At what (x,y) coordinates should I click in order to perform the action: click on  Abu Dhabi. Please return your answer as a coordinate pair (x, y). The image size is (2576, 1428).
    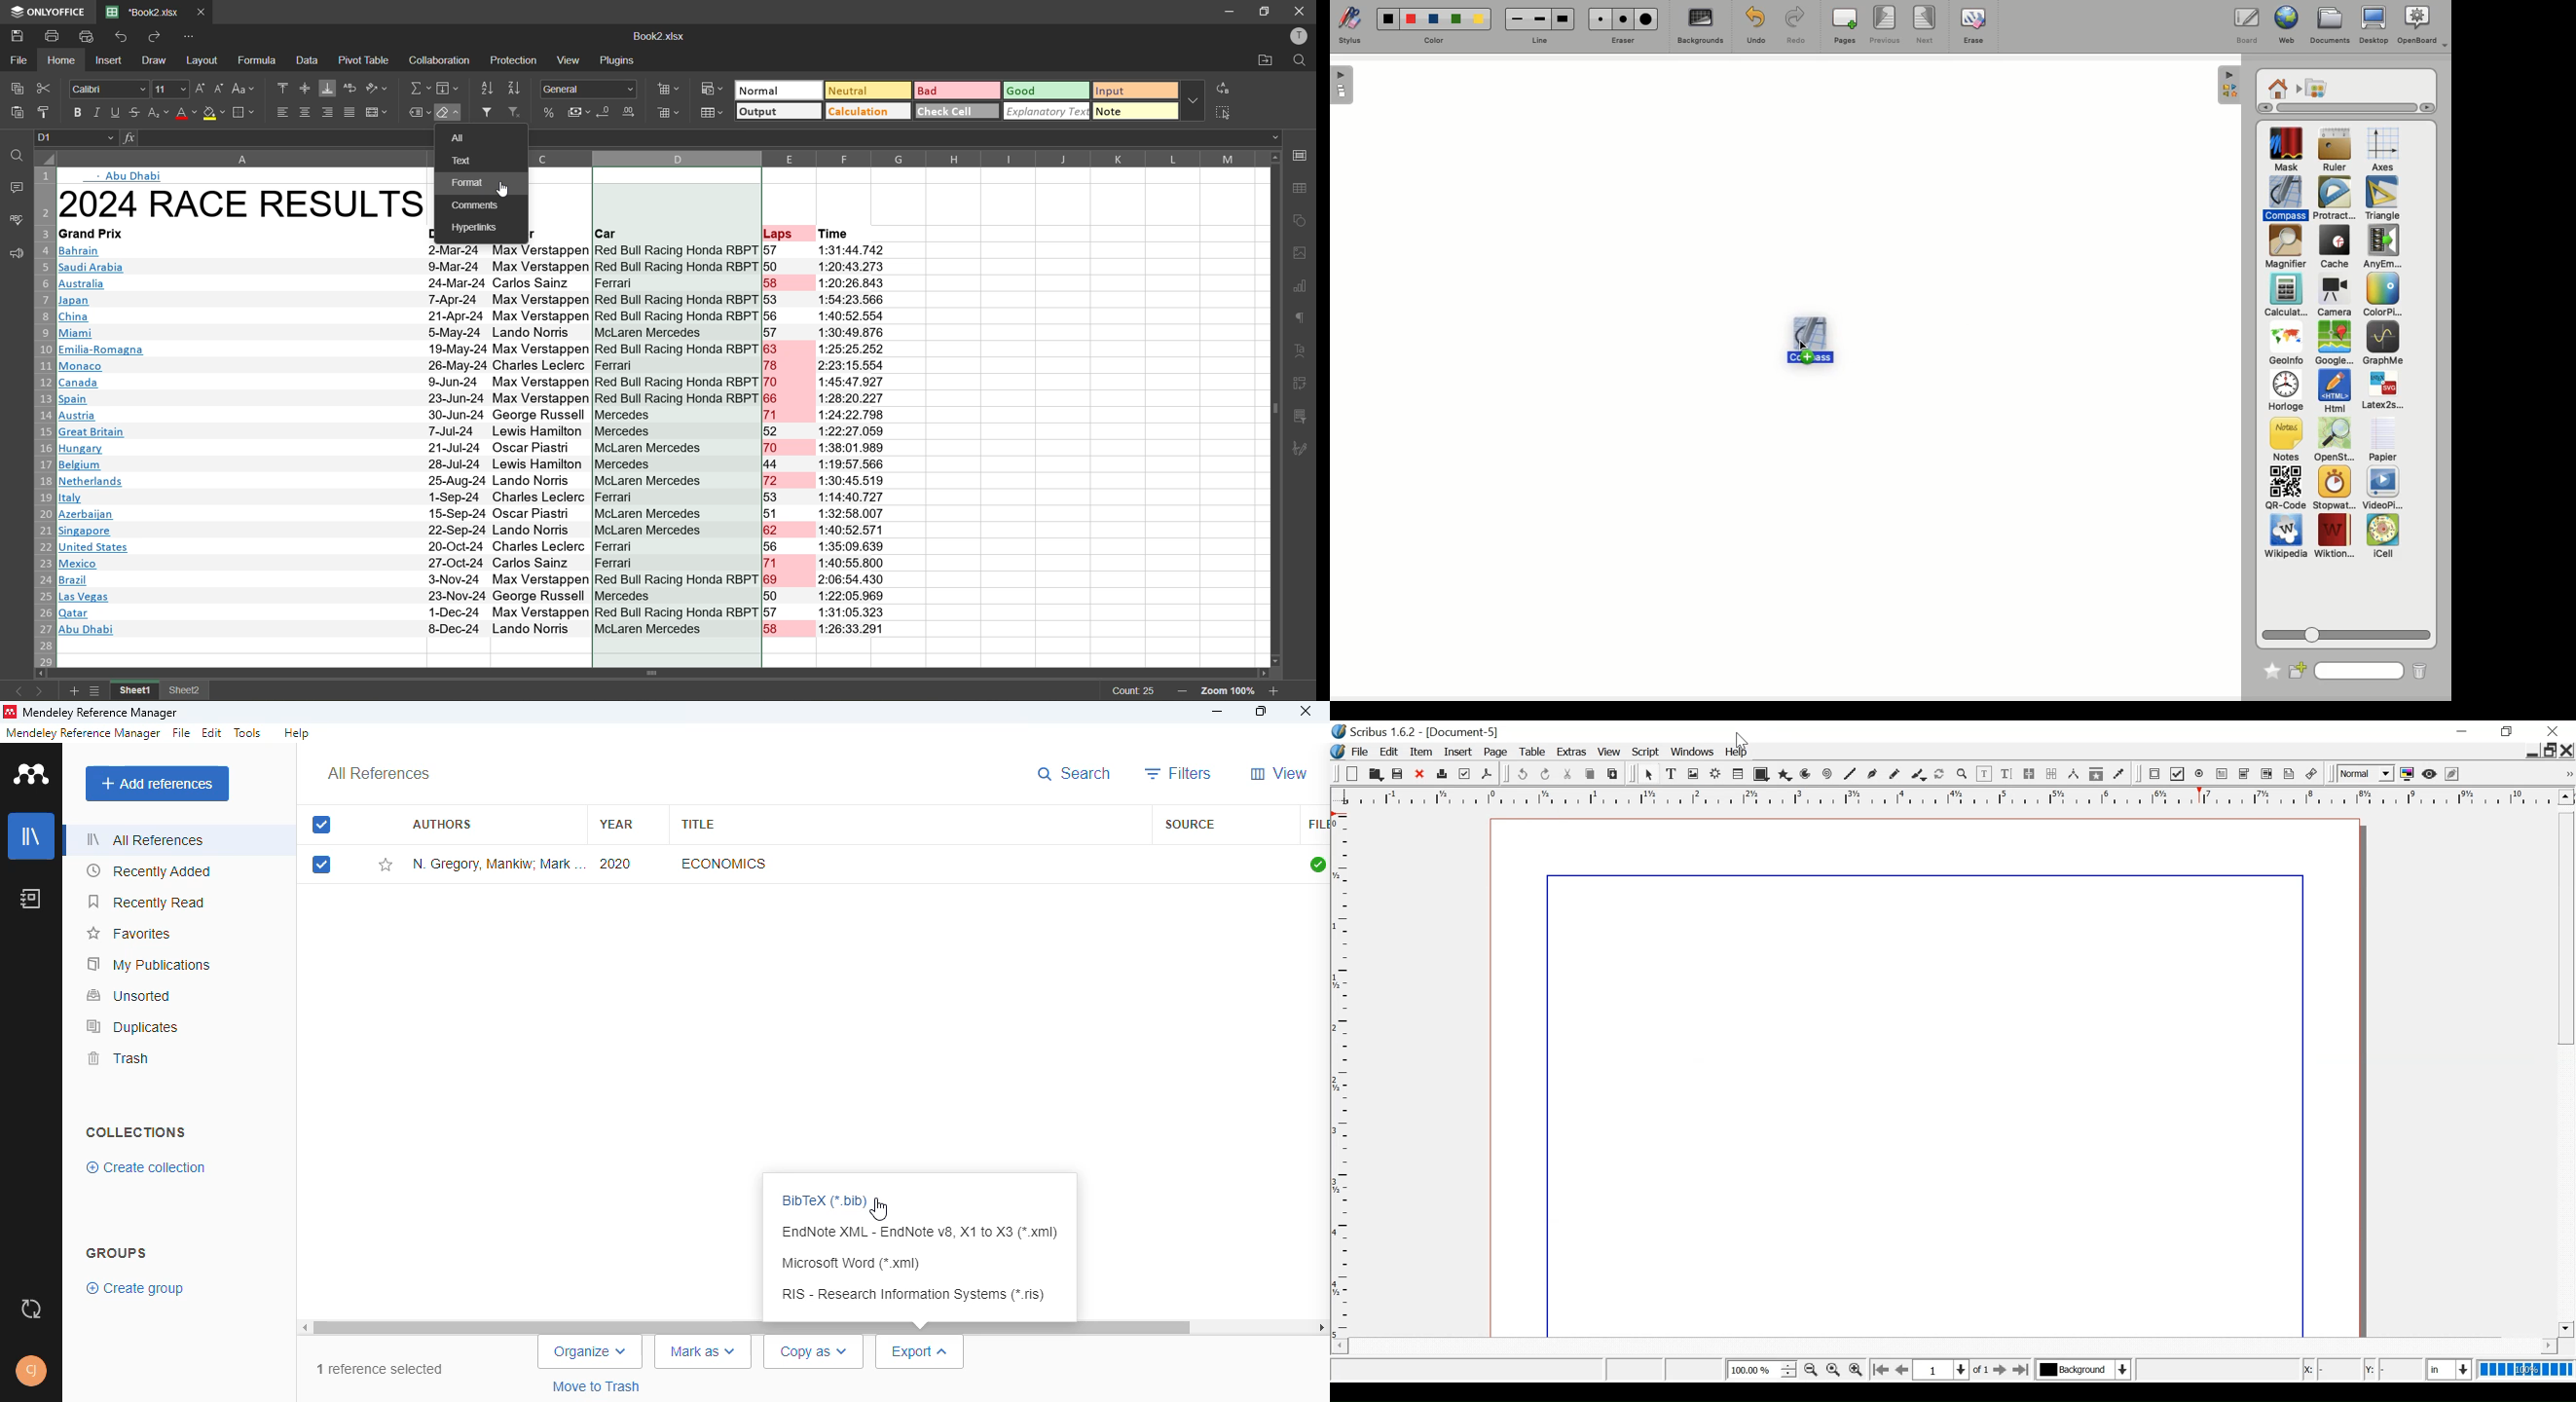
    Looking at the image, I should click on (131, 177).